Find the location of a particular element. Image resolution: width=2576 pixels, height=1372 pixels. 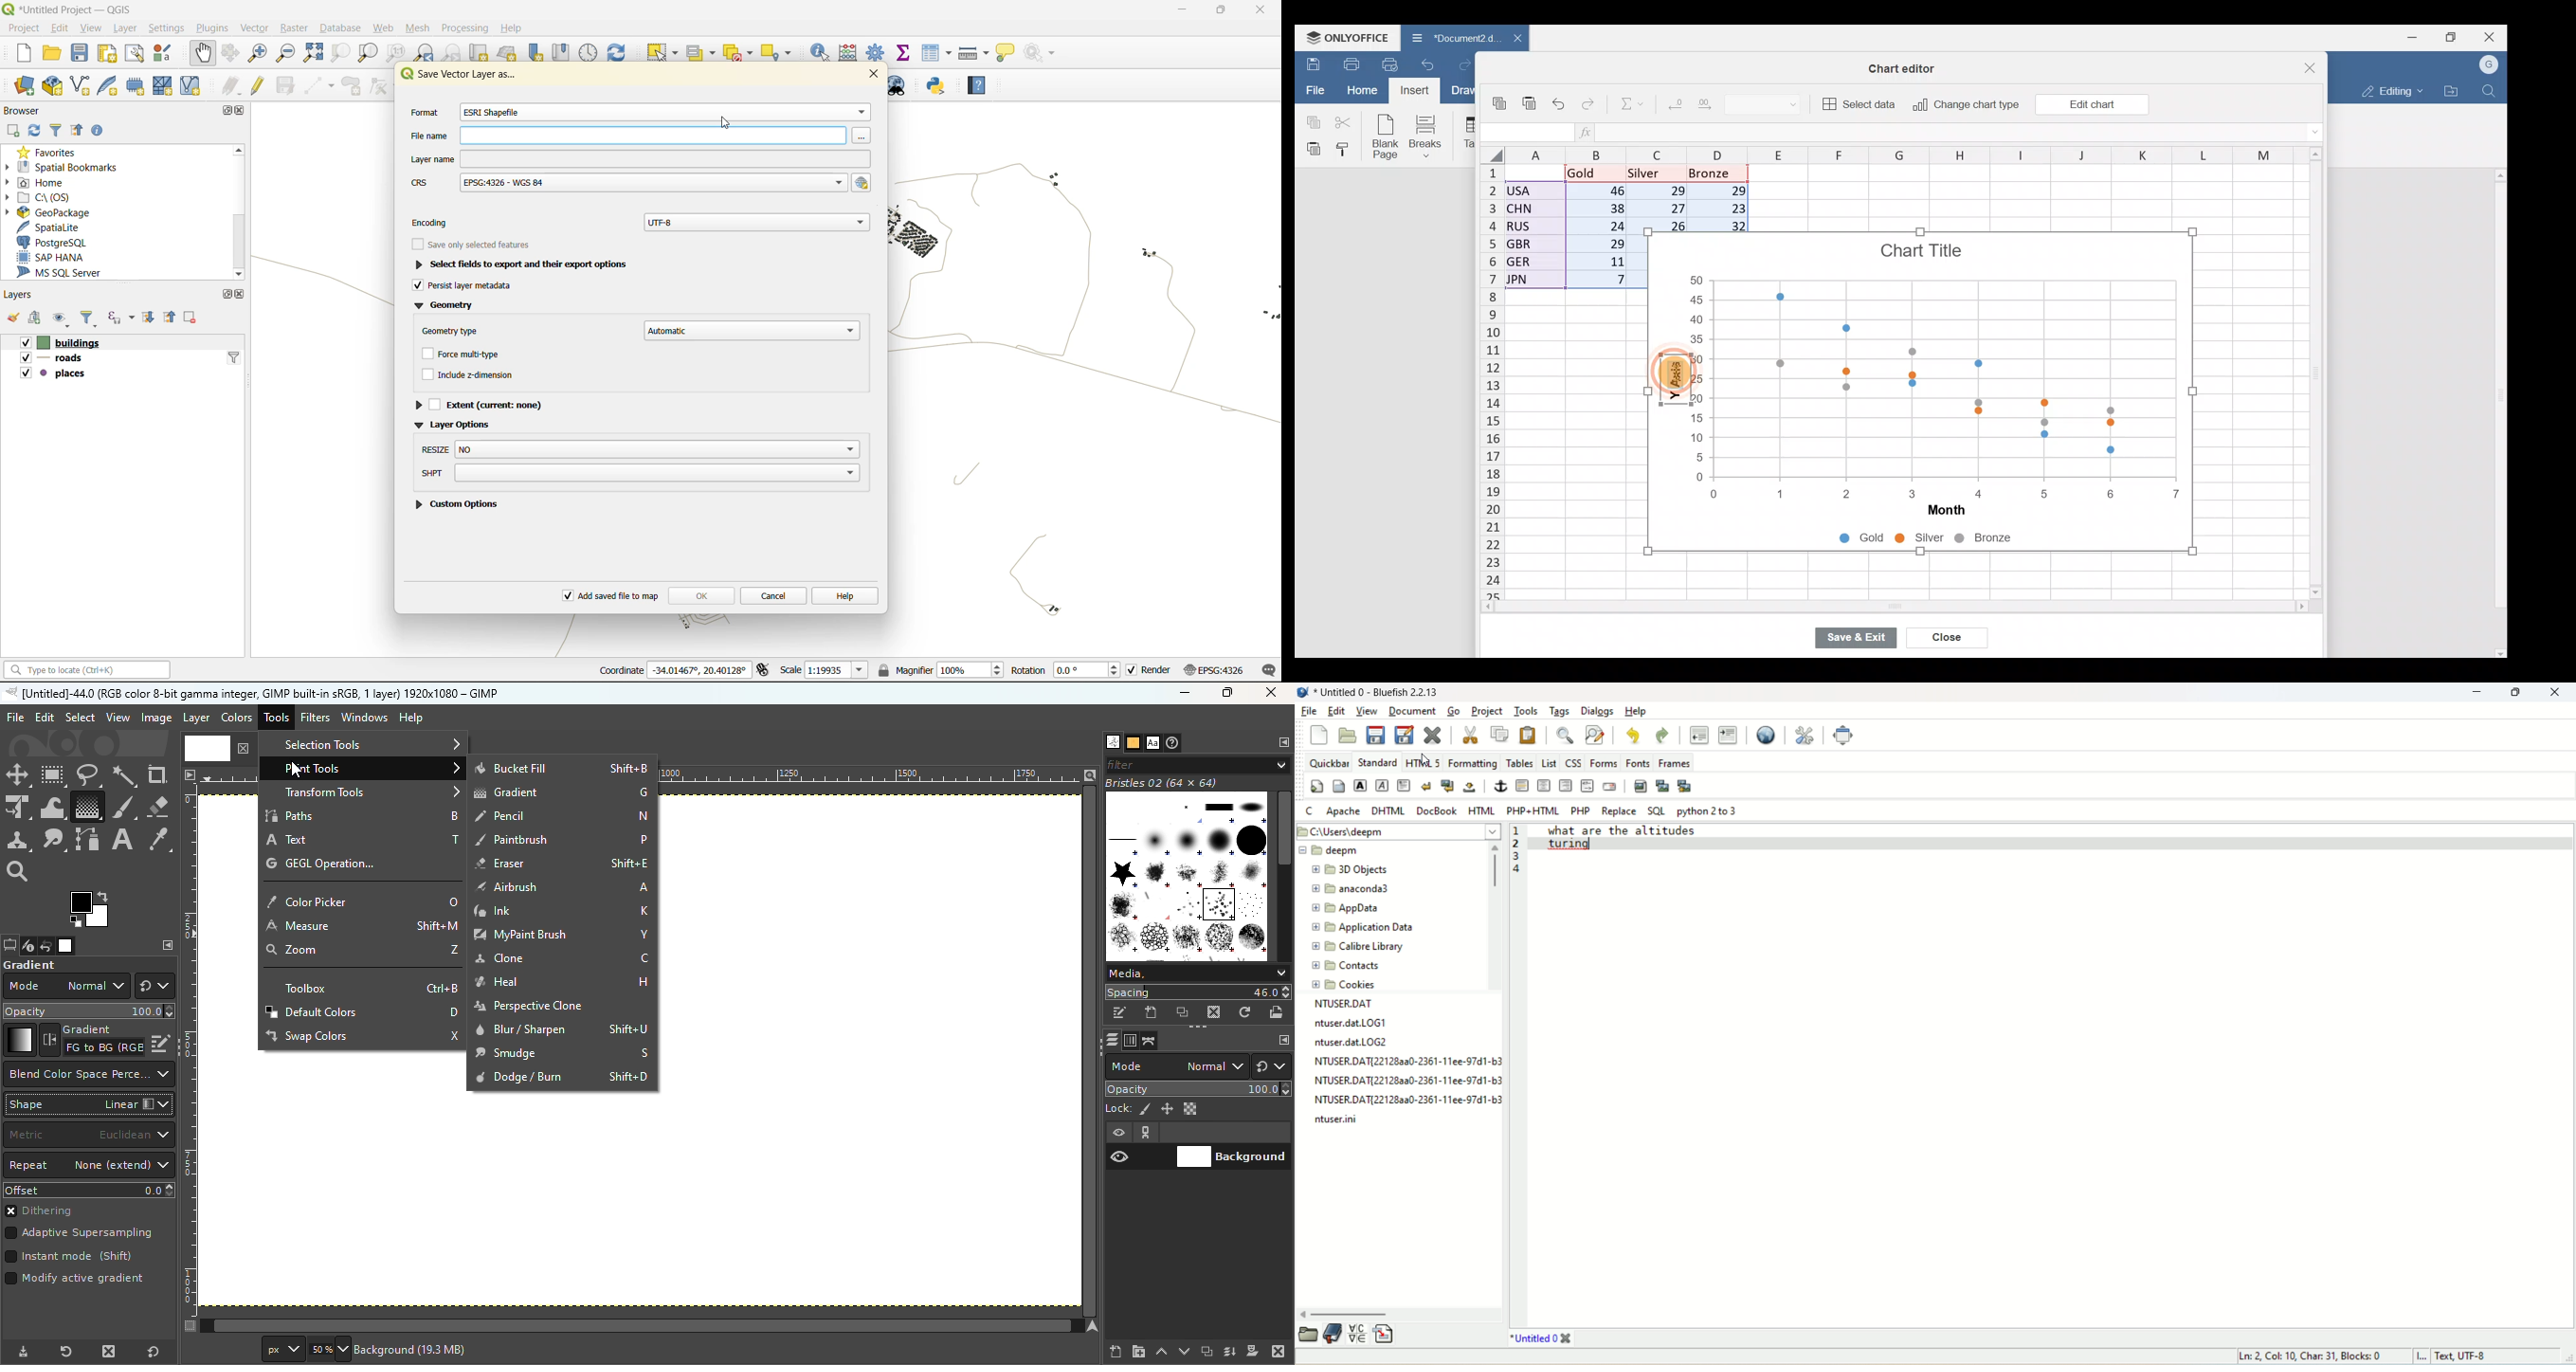

Dodge/Burn is located at coordinates (562, 1075).